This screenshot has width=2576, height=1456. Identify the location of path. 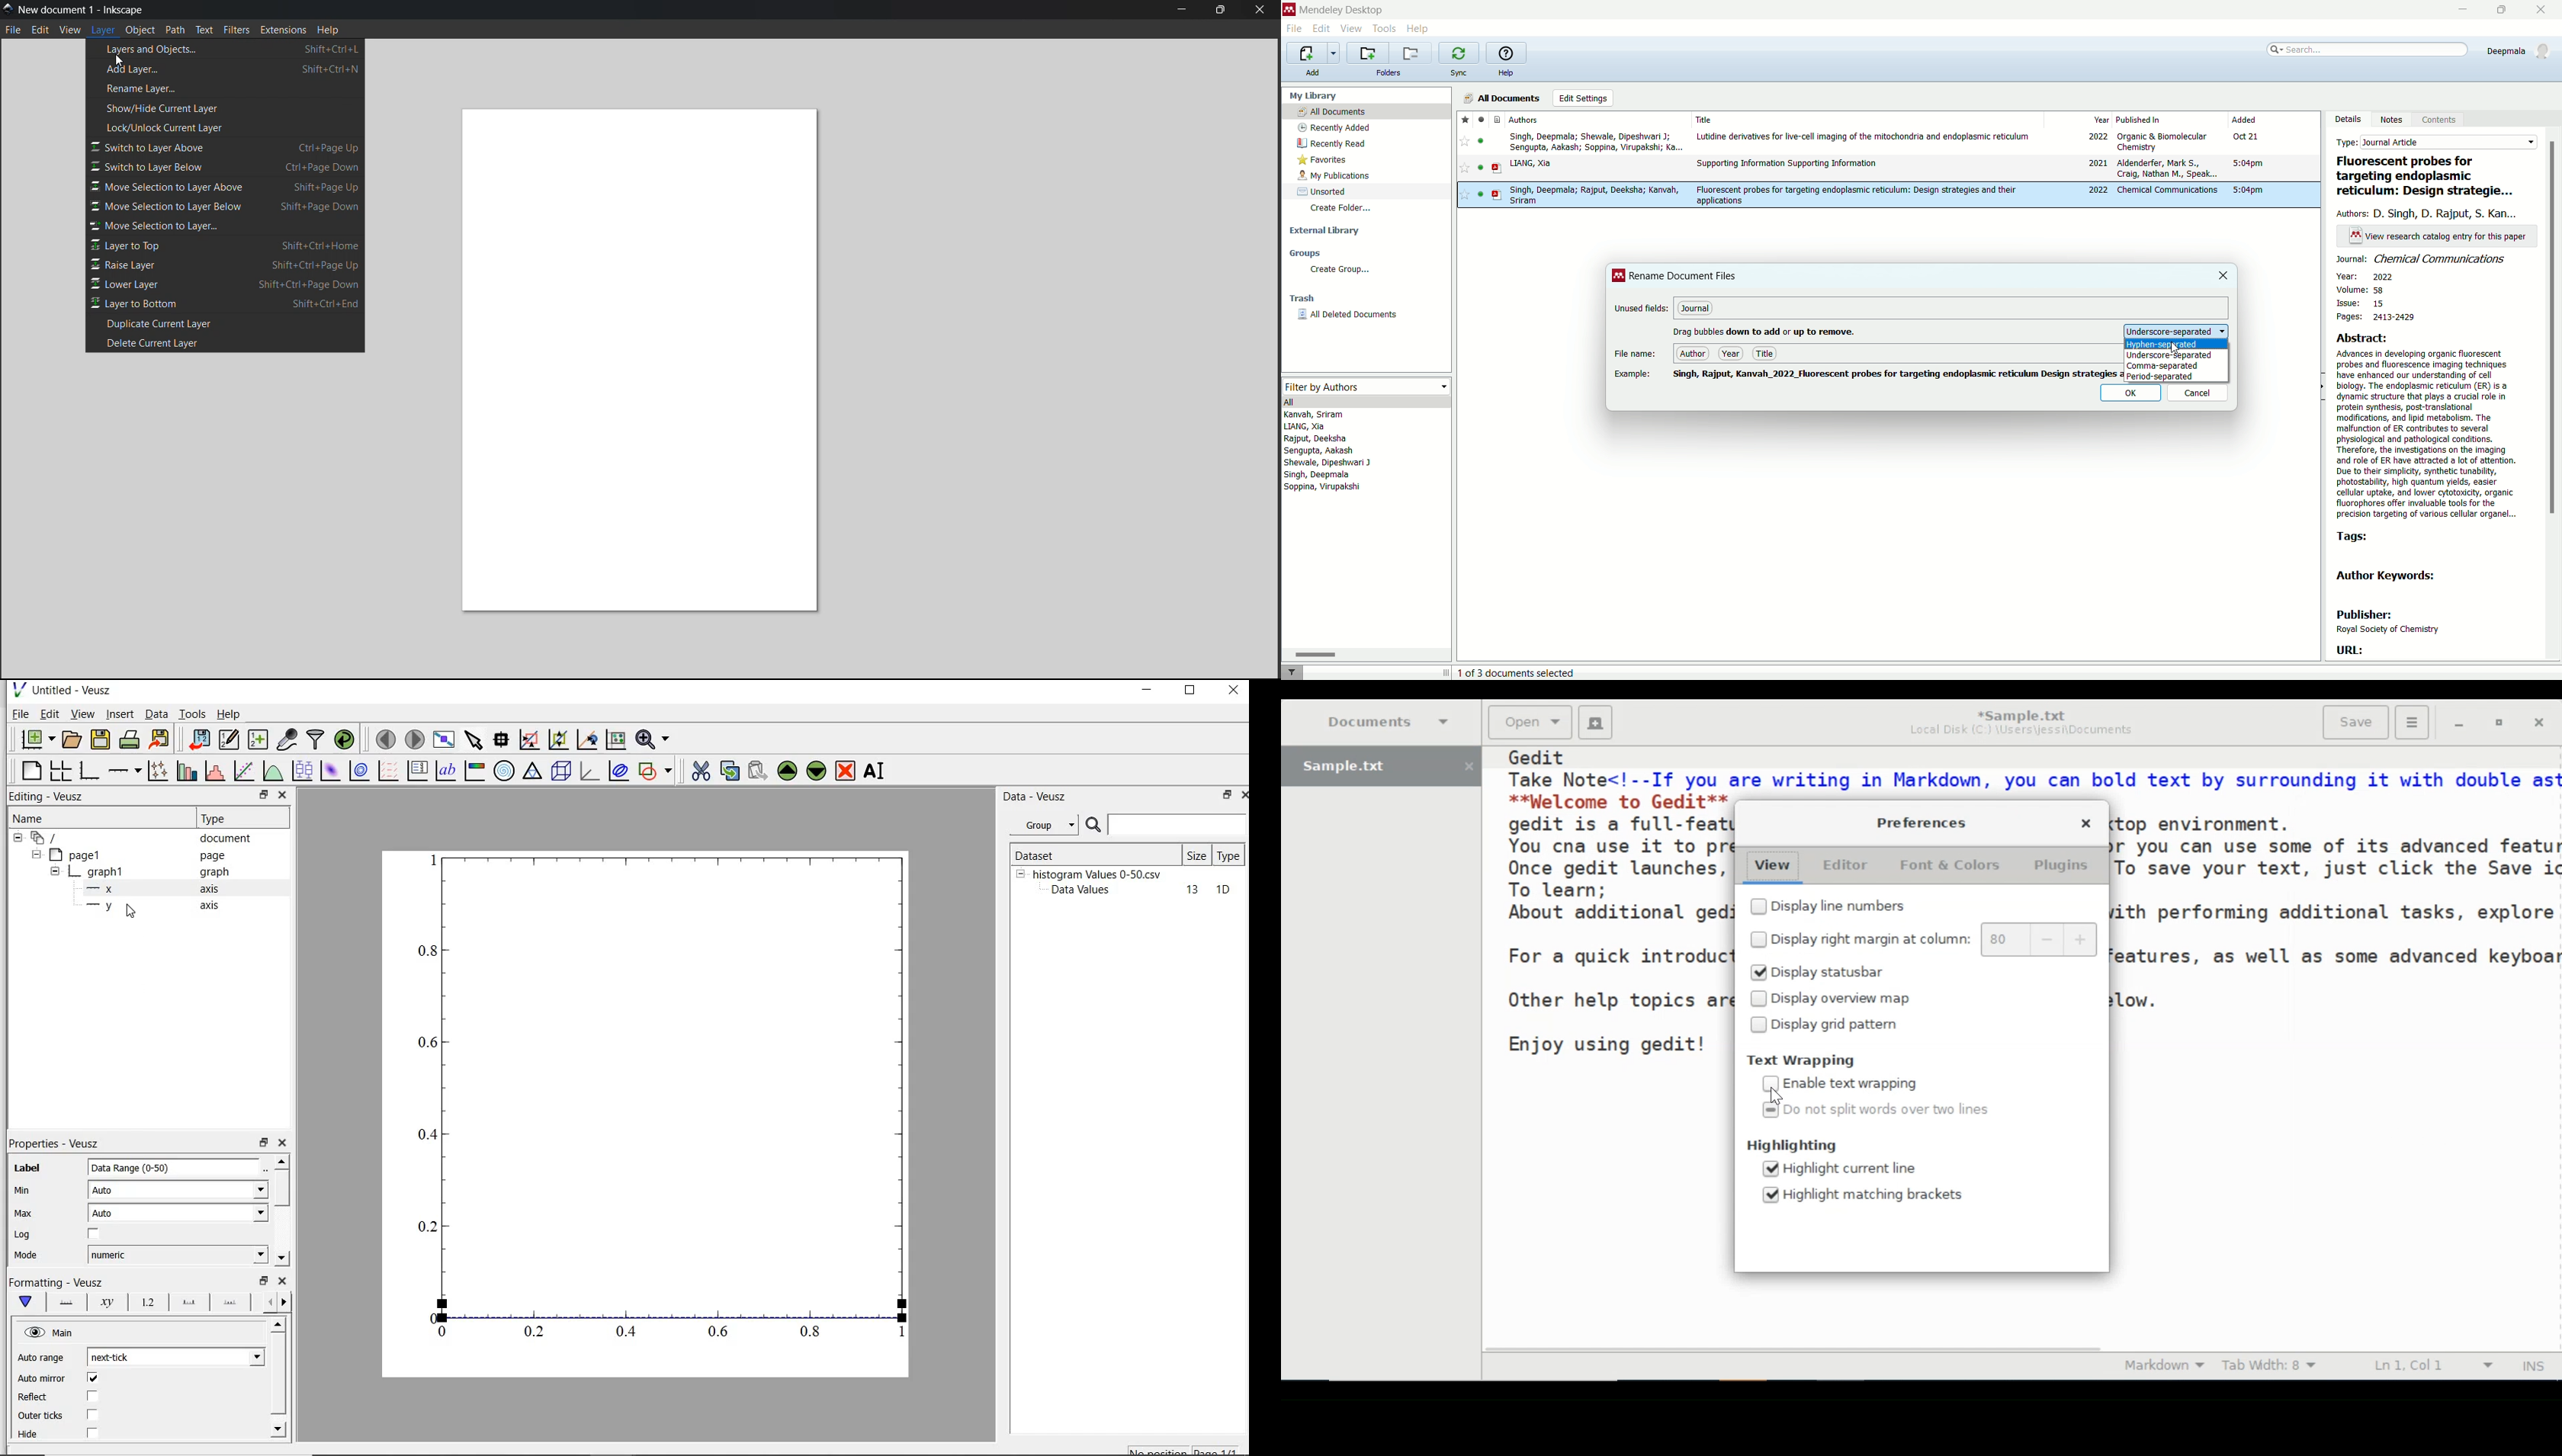
(177, 31).